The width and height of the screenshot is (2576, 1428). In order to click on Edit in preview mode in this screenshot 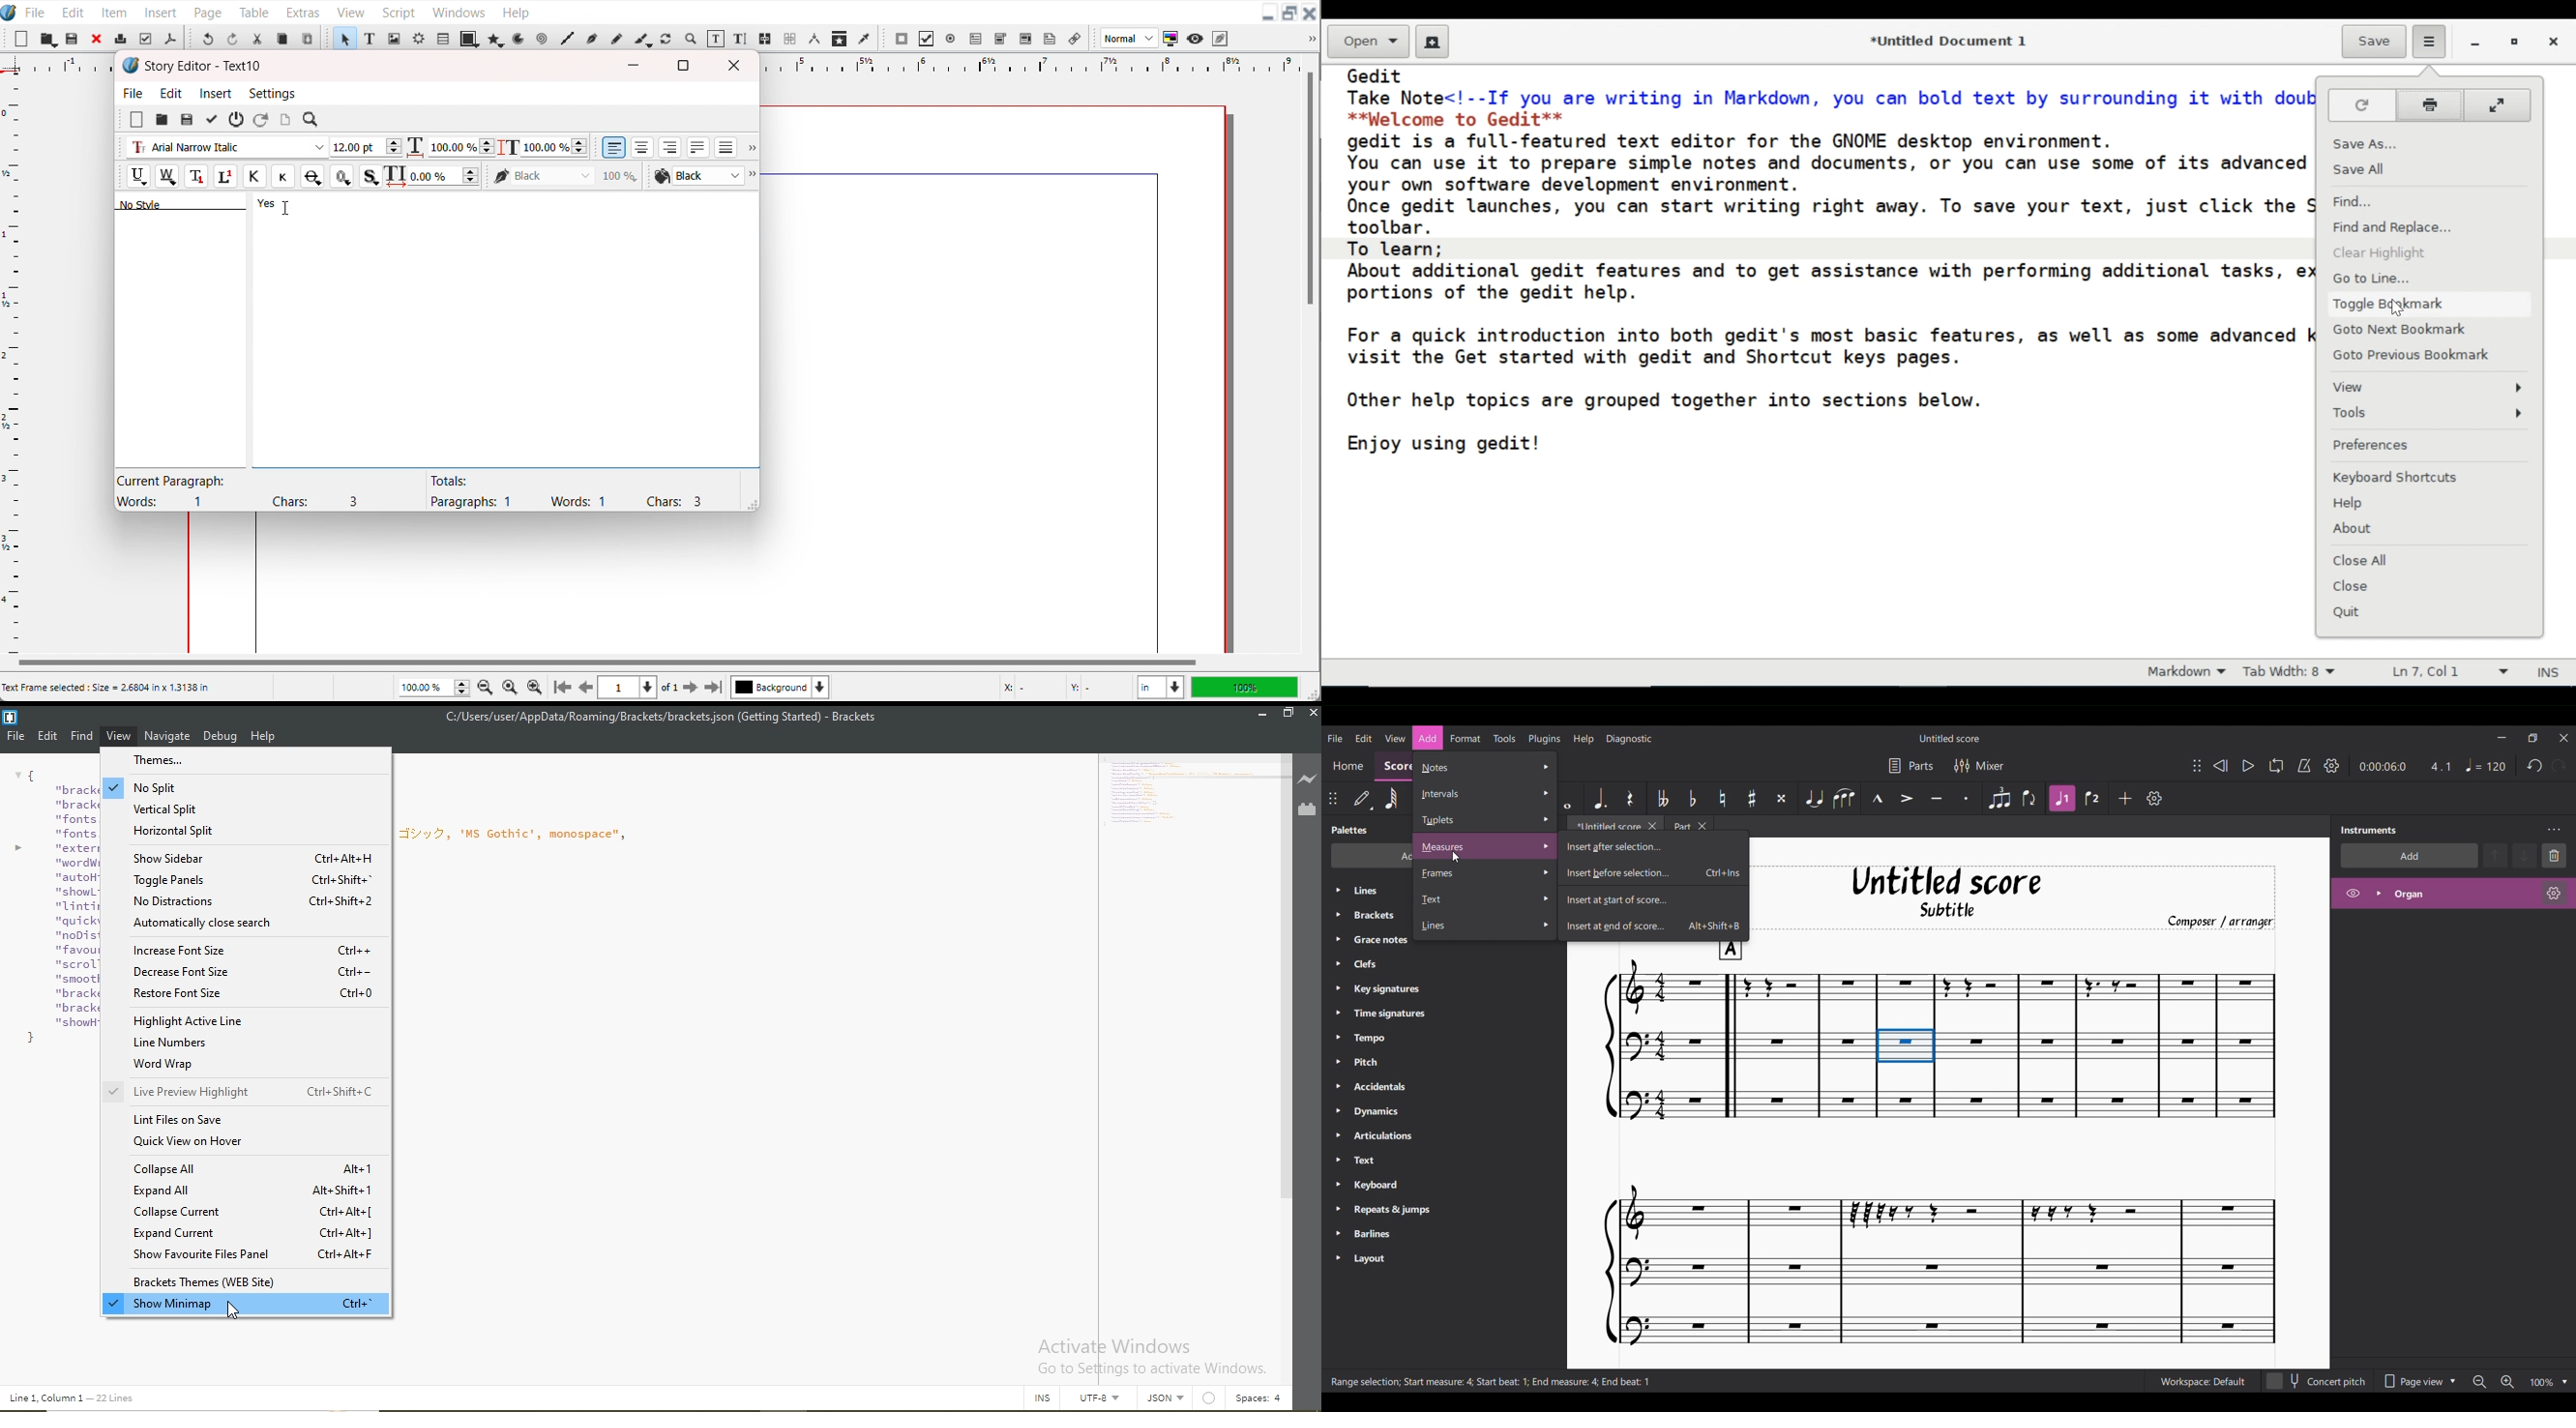, I will do `click(1221, 38)`.